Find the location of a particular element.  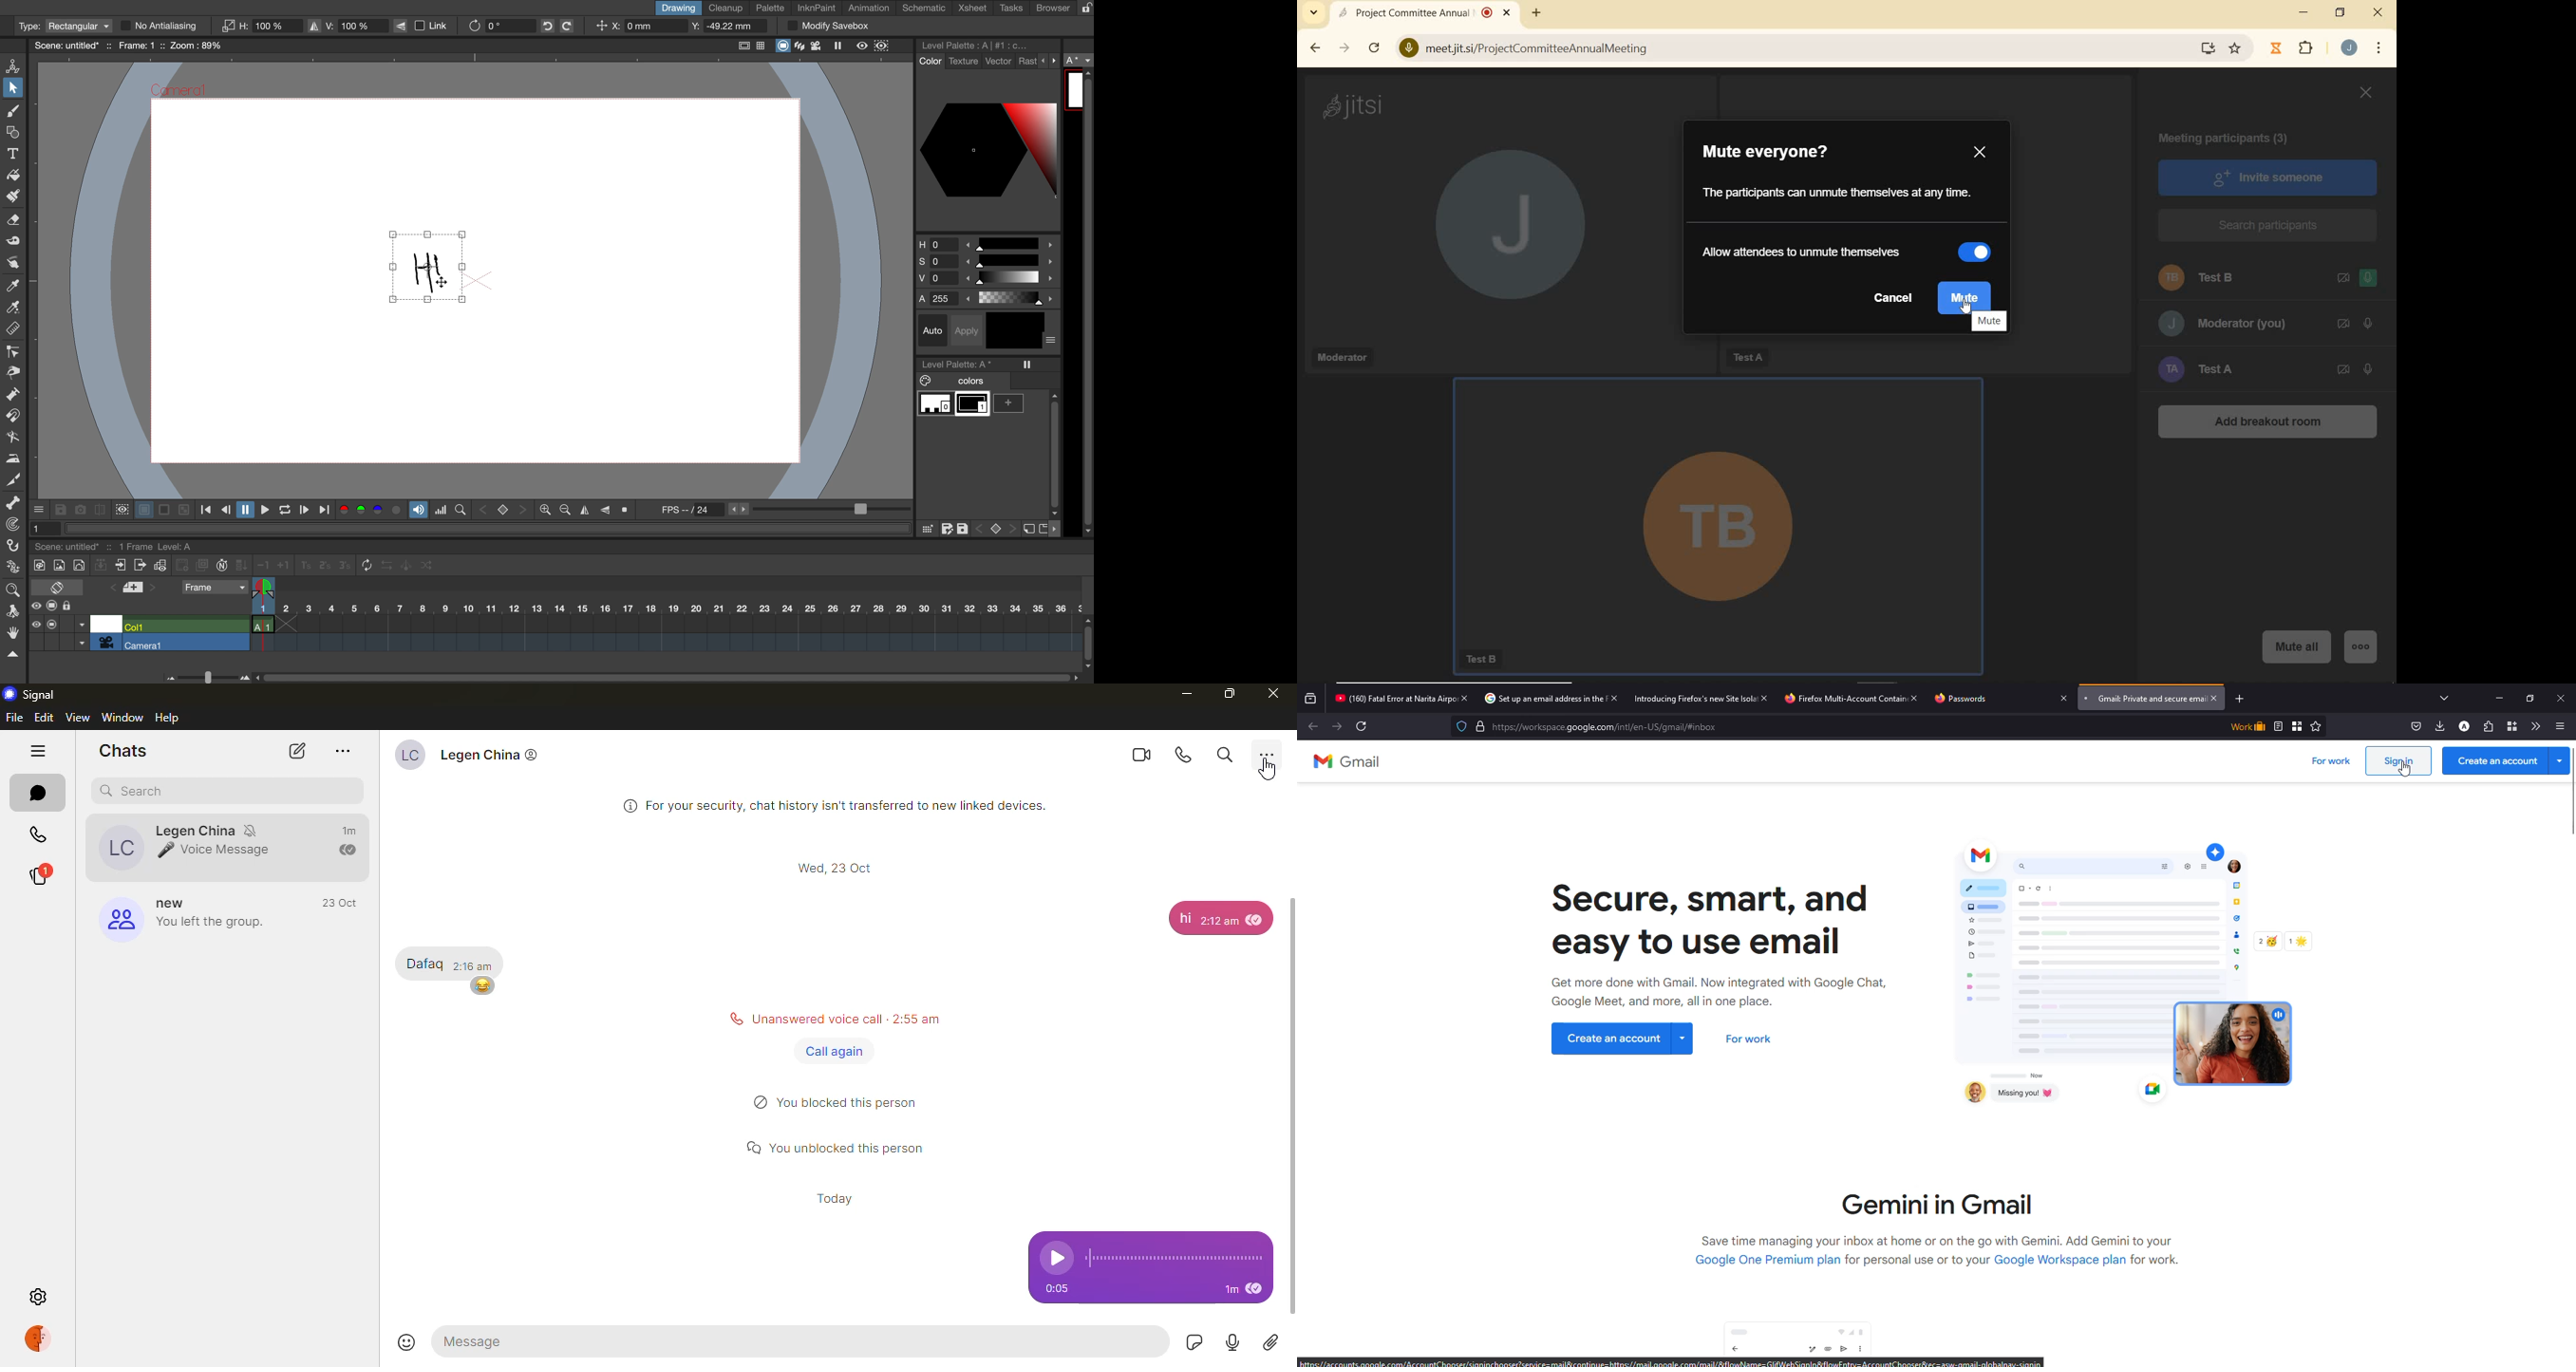

new vector level is located at coordinates (79, 564).